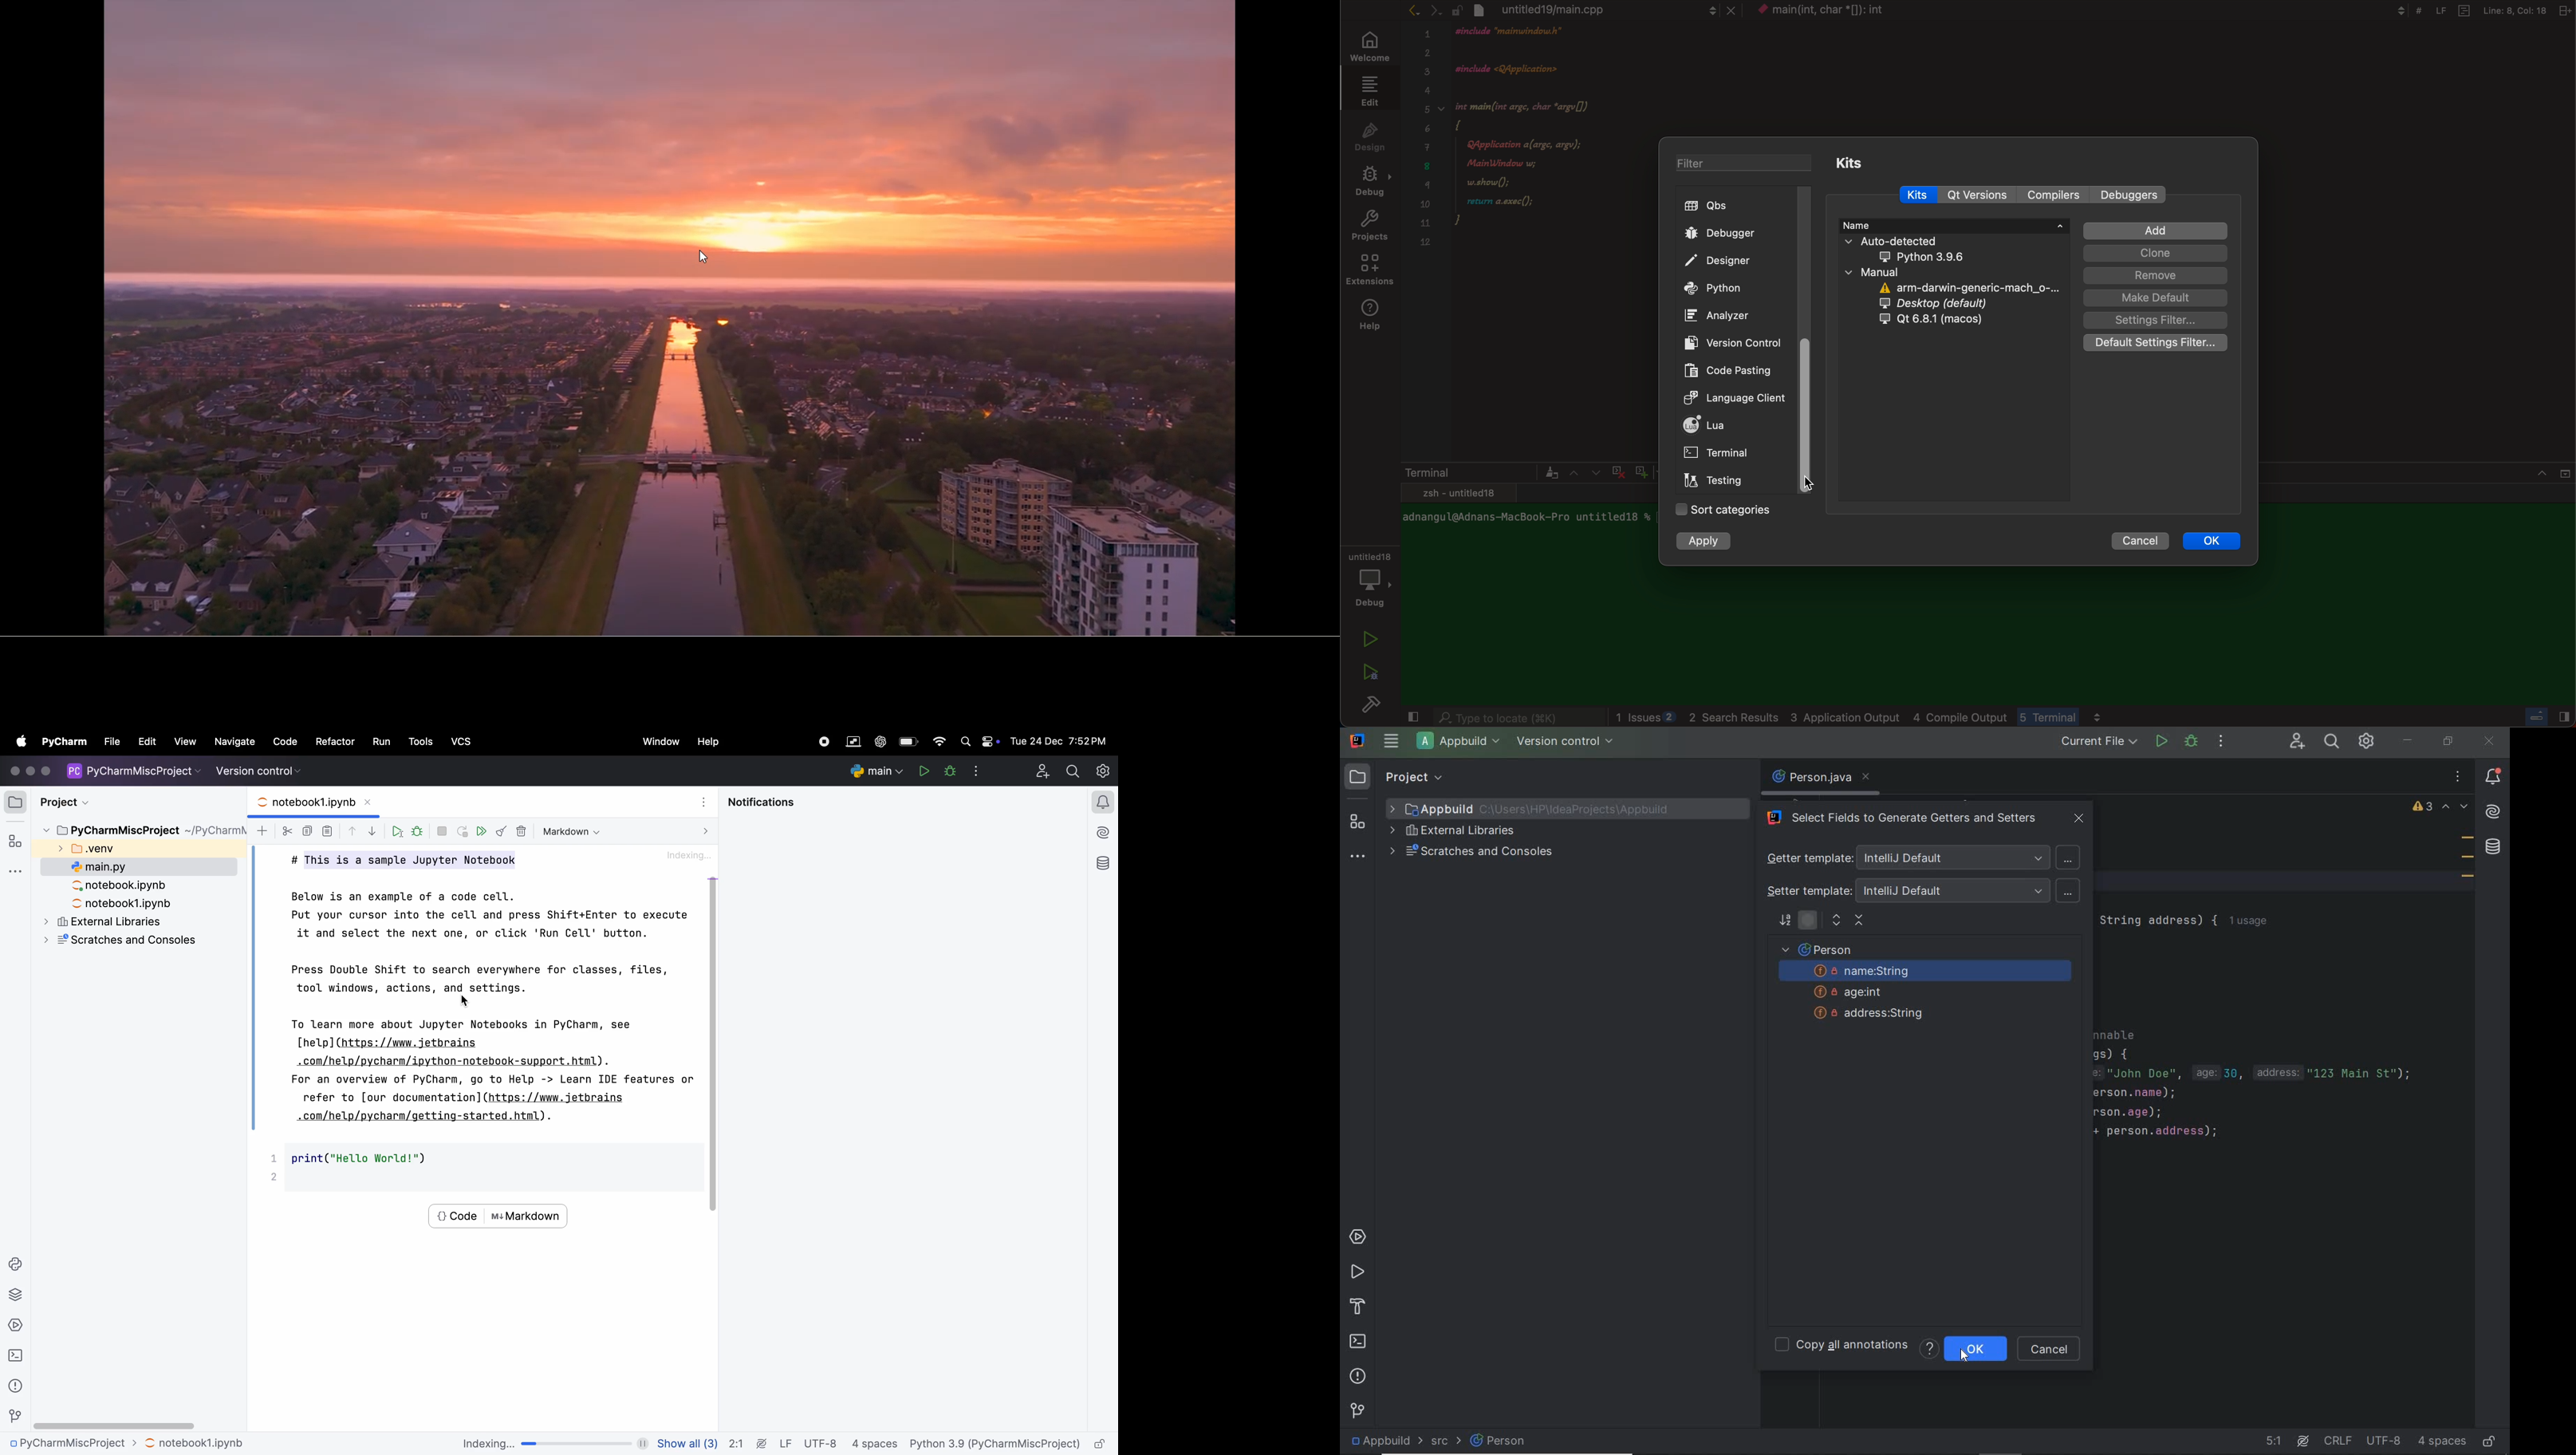 This screenshot has height=1456, width=2576. What do you see at coordinates (2162, 741) in the screenshot?
I see `run` at bounding box center [2162, 741].